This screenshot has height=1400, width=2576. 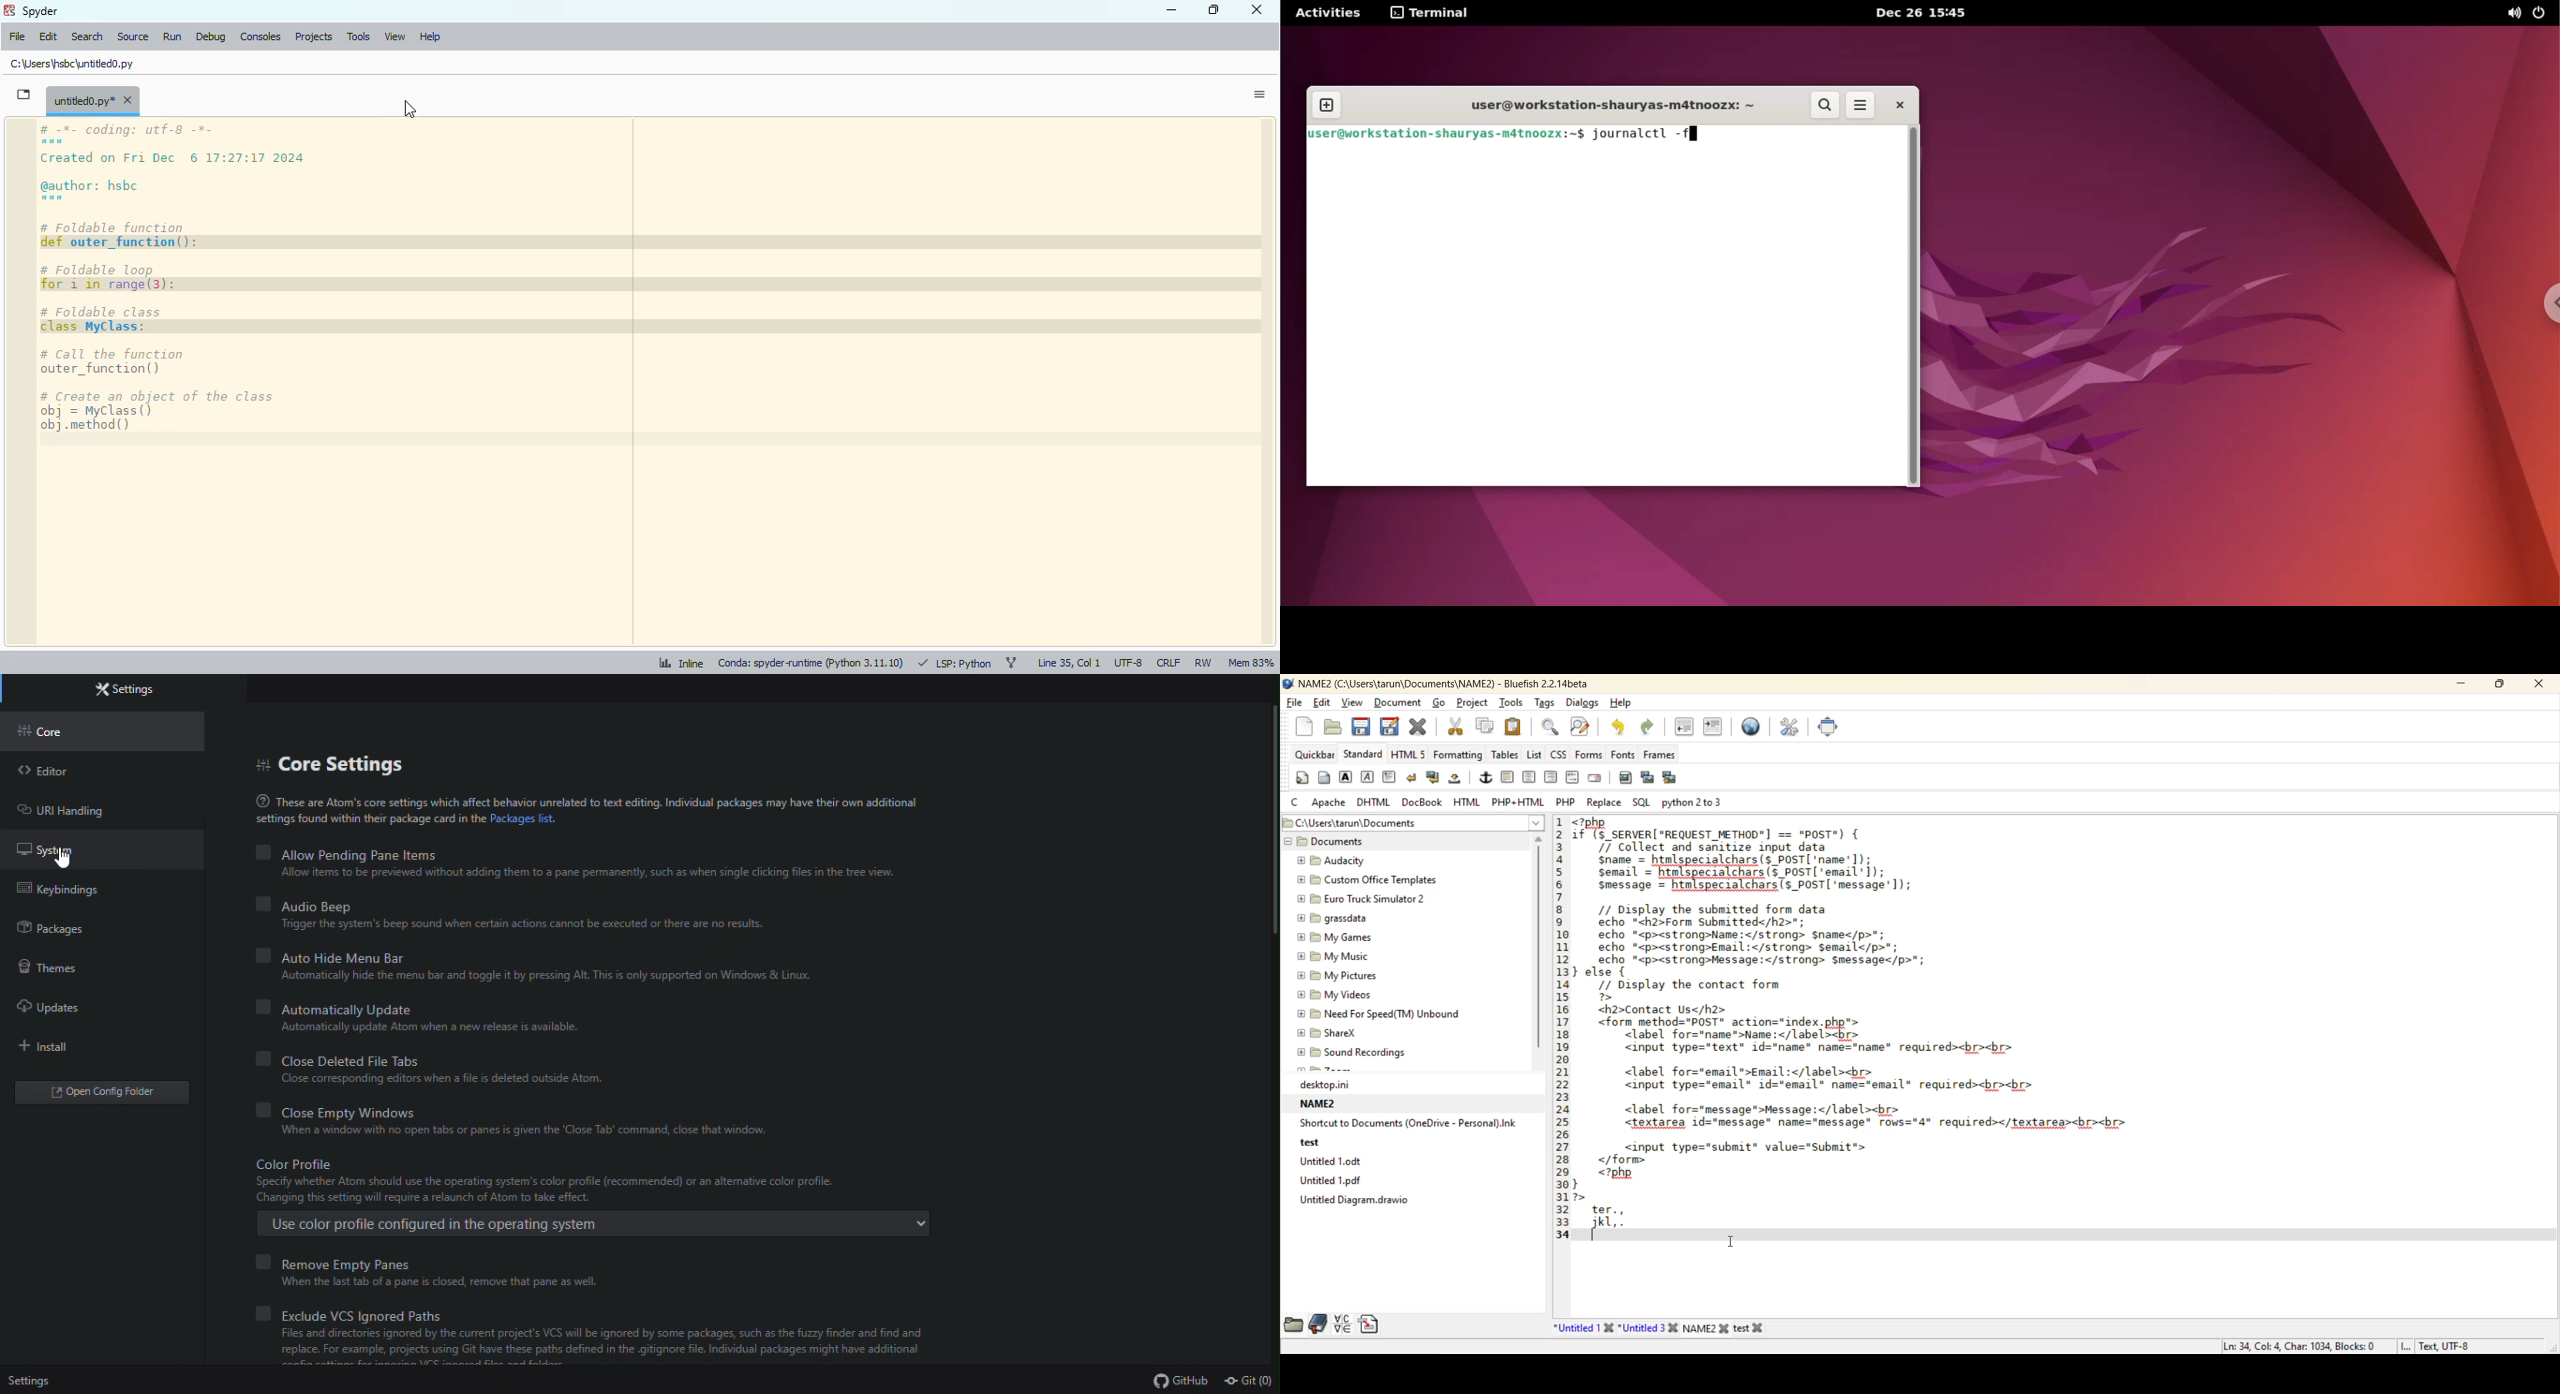 I want to click on Euro Truck Simulator 2, so click(x=1361, y=899).